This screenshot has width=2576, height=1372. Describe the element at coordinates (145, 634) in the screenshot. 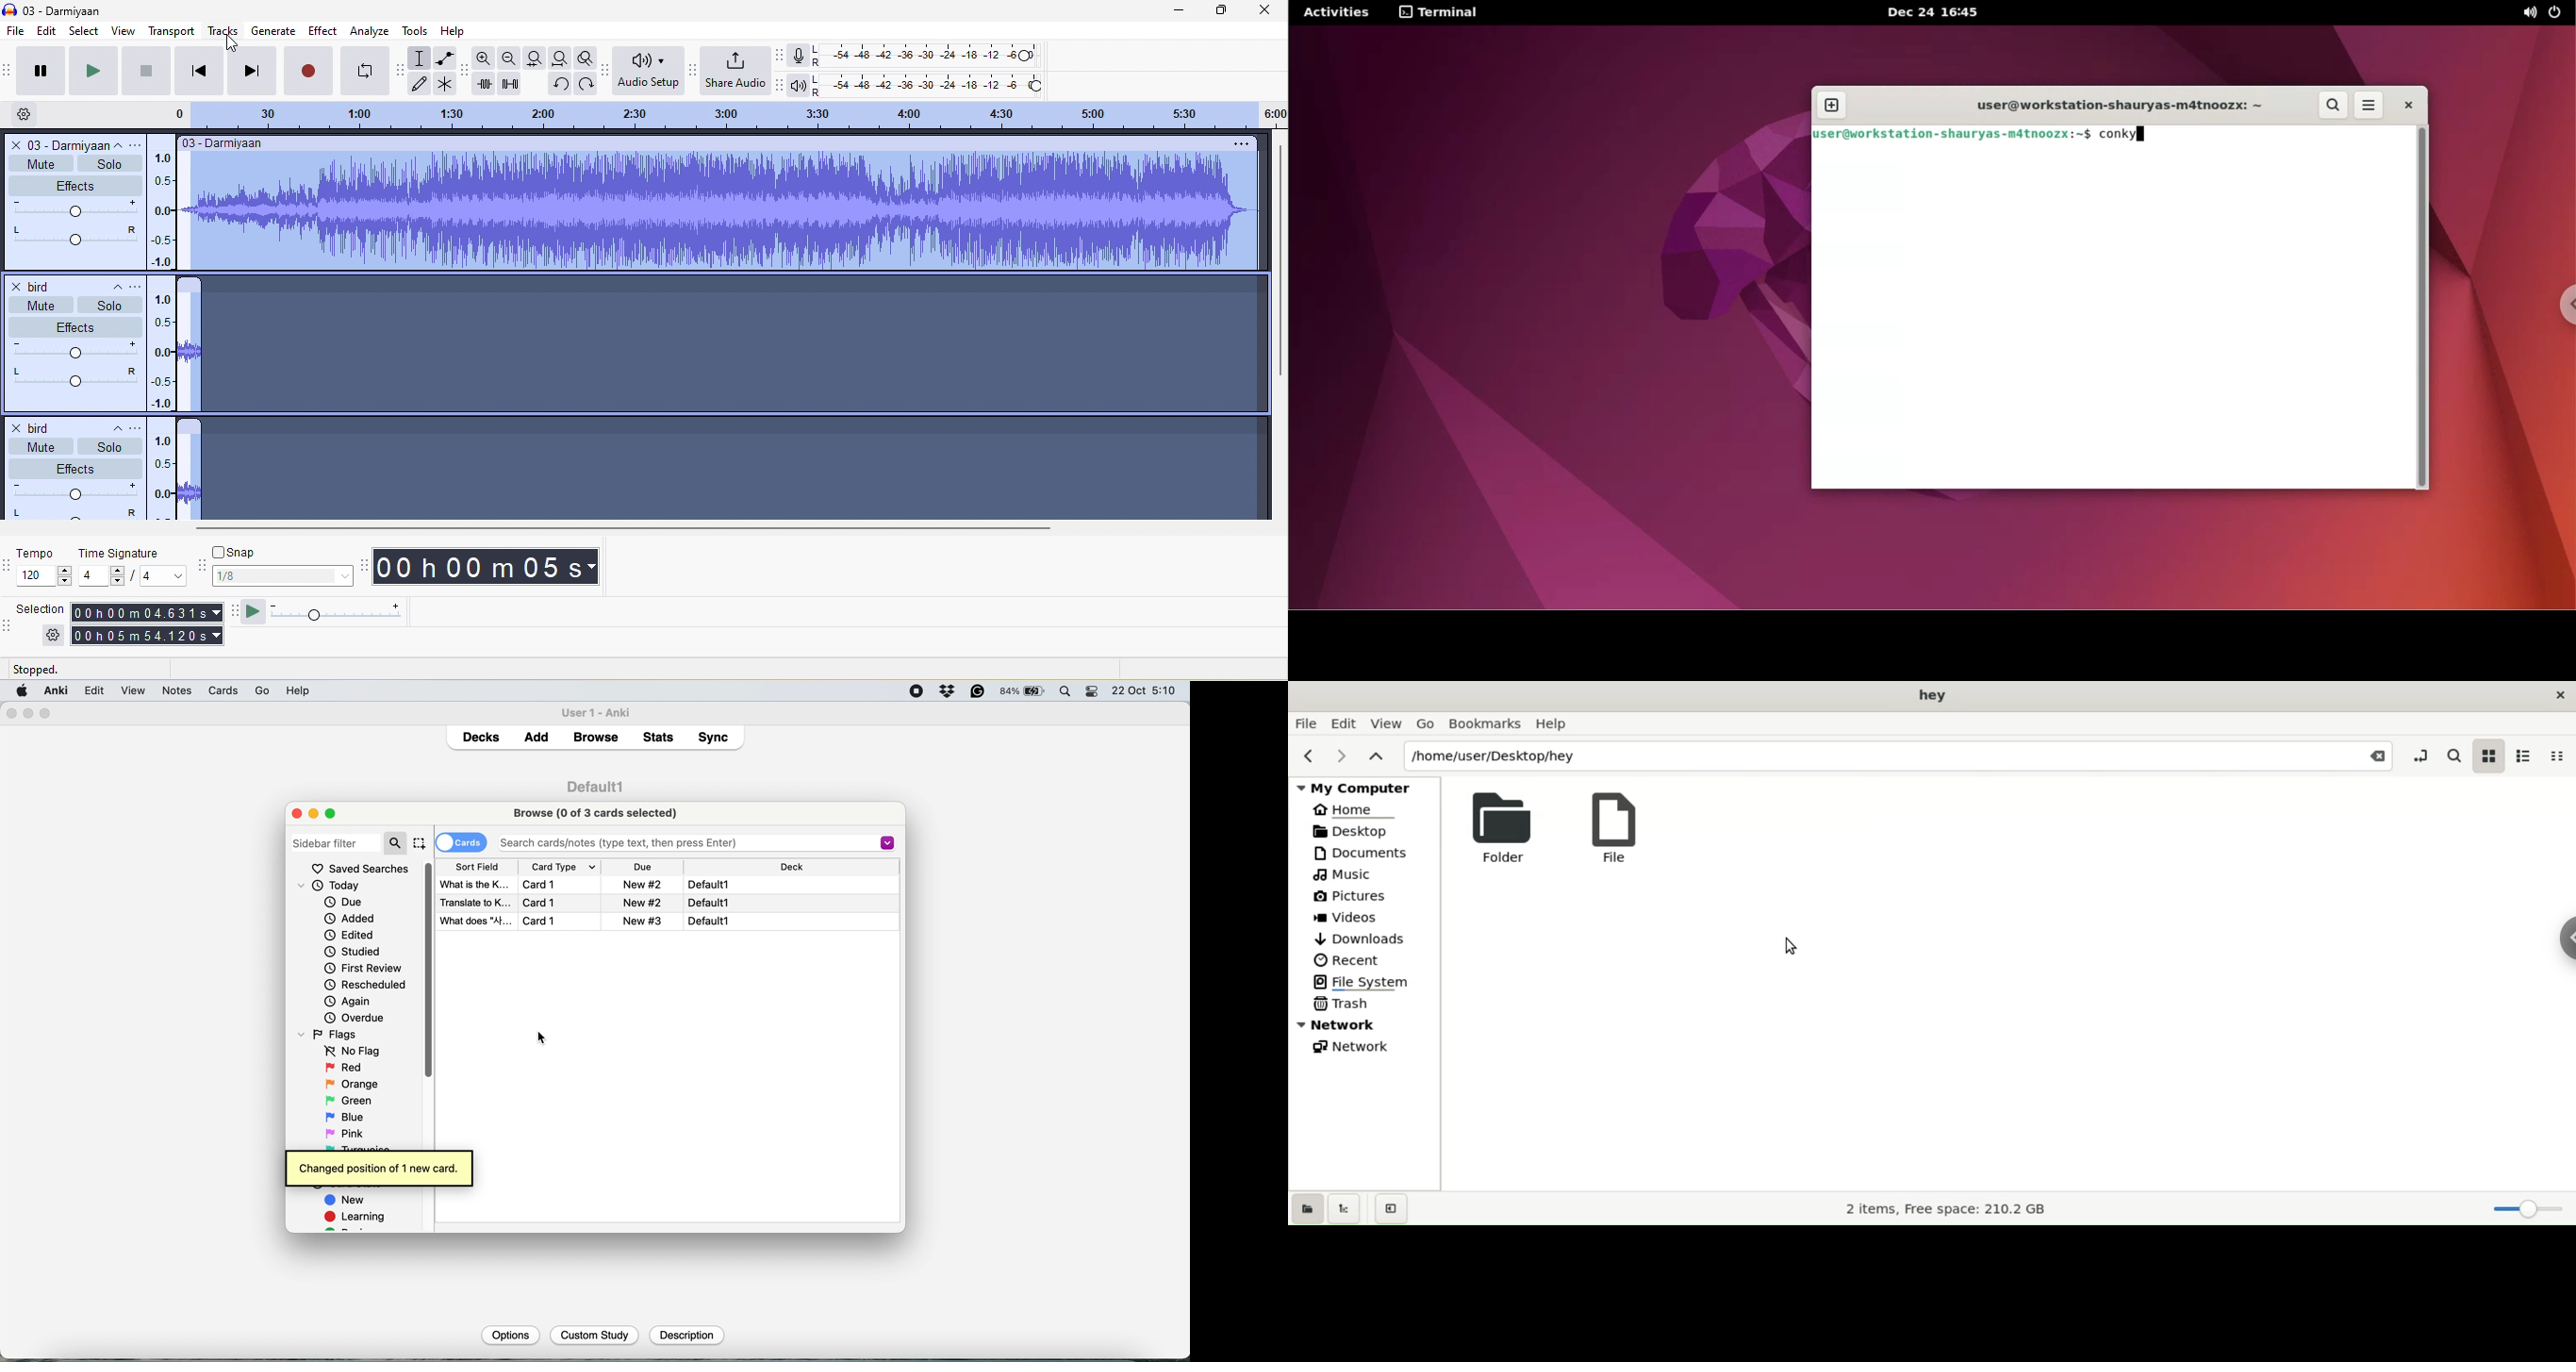

I see `00 h 05 m 54.1.120 s` at that location.